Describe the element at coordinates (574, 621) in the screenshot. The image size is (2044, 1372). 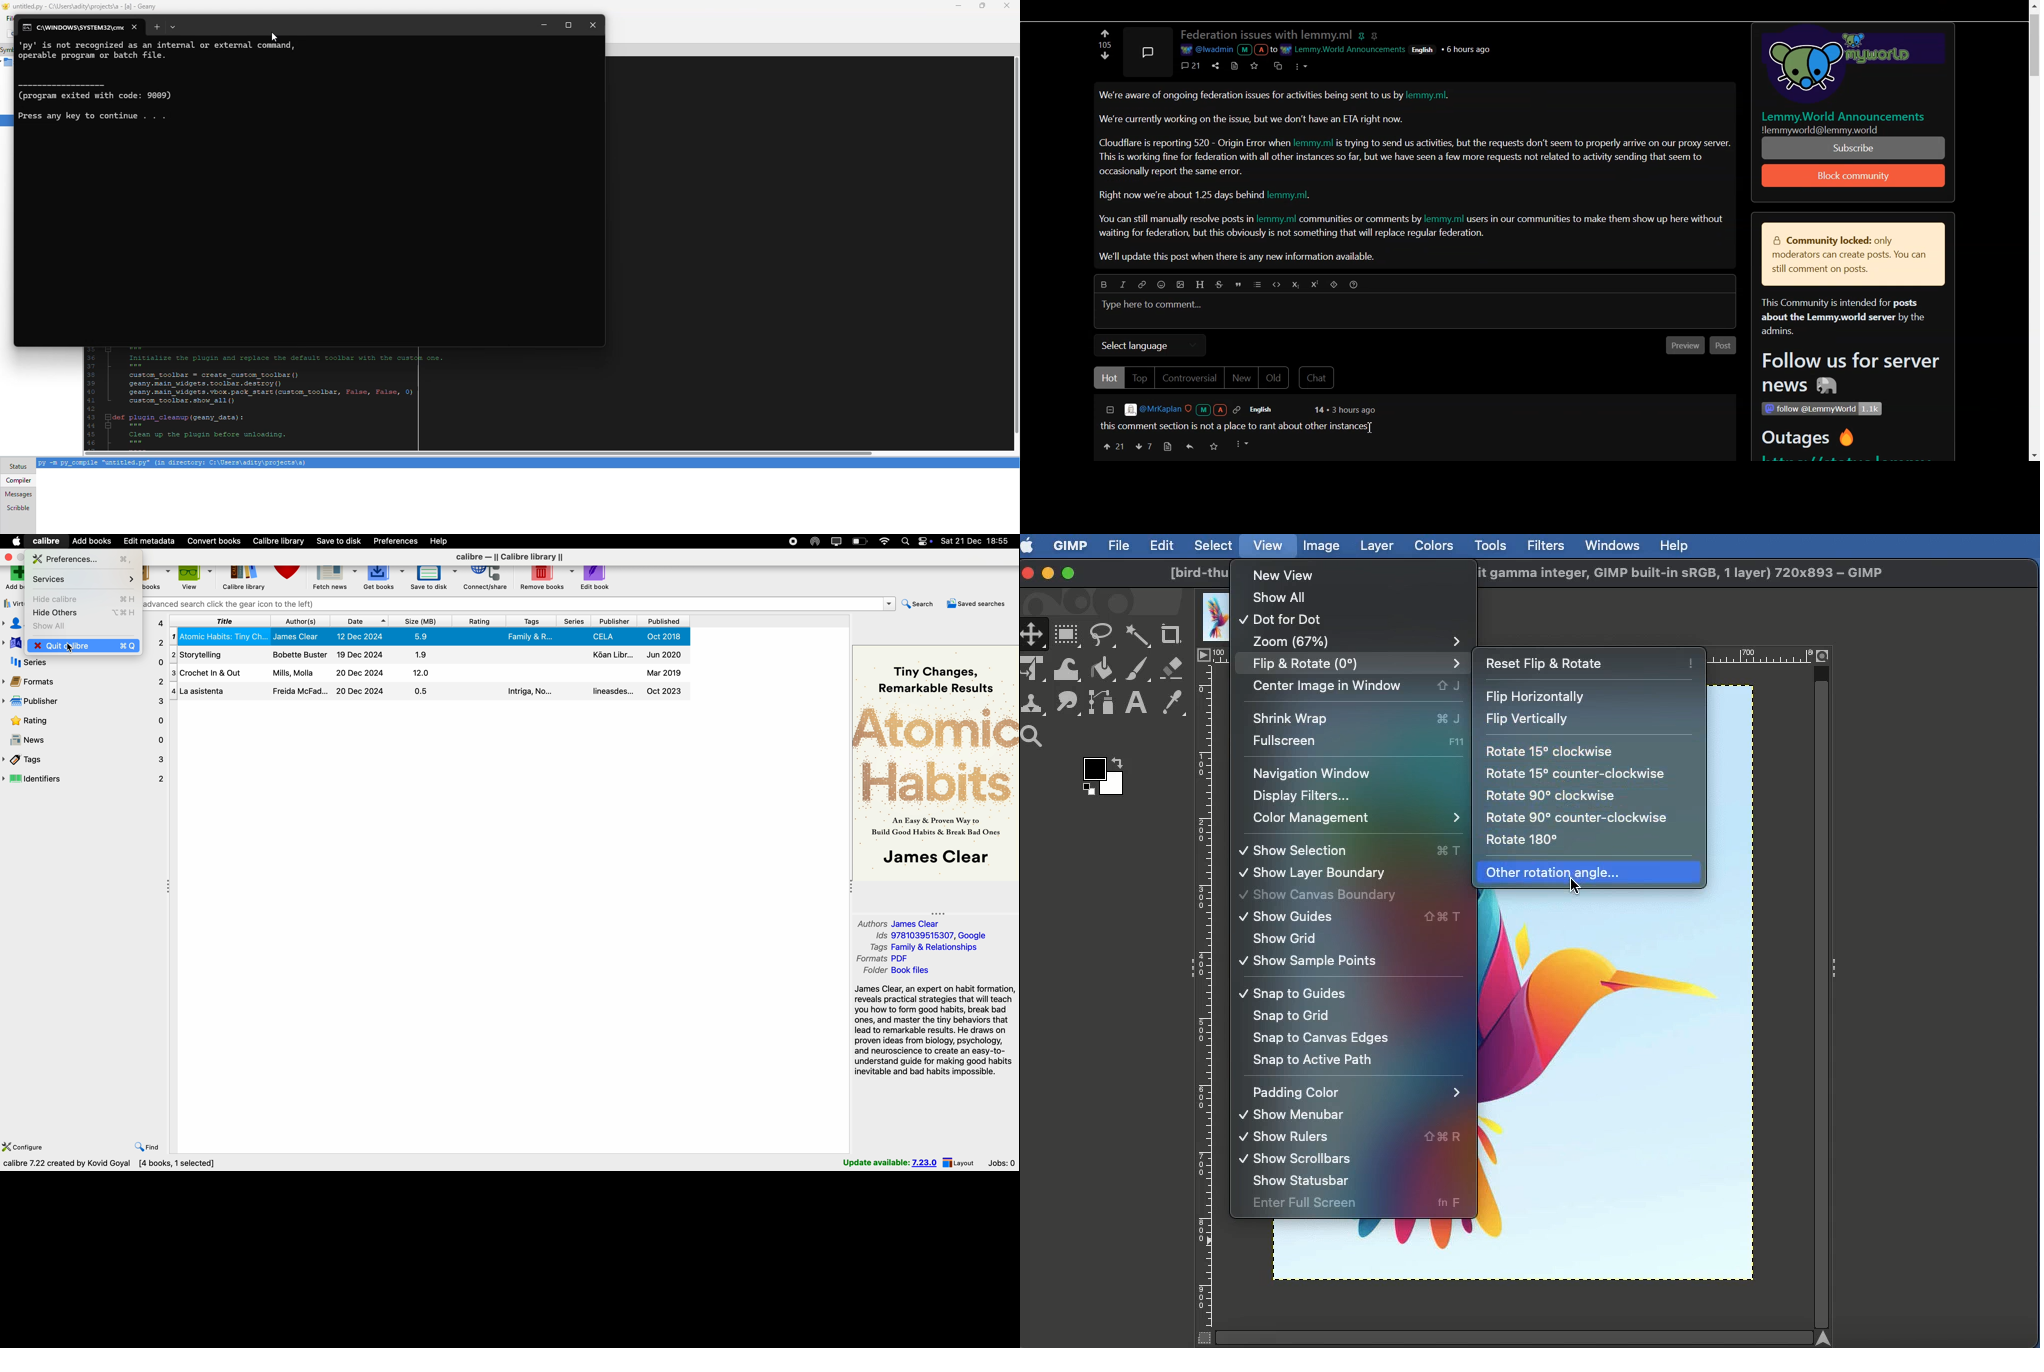
I see `series` at that location.